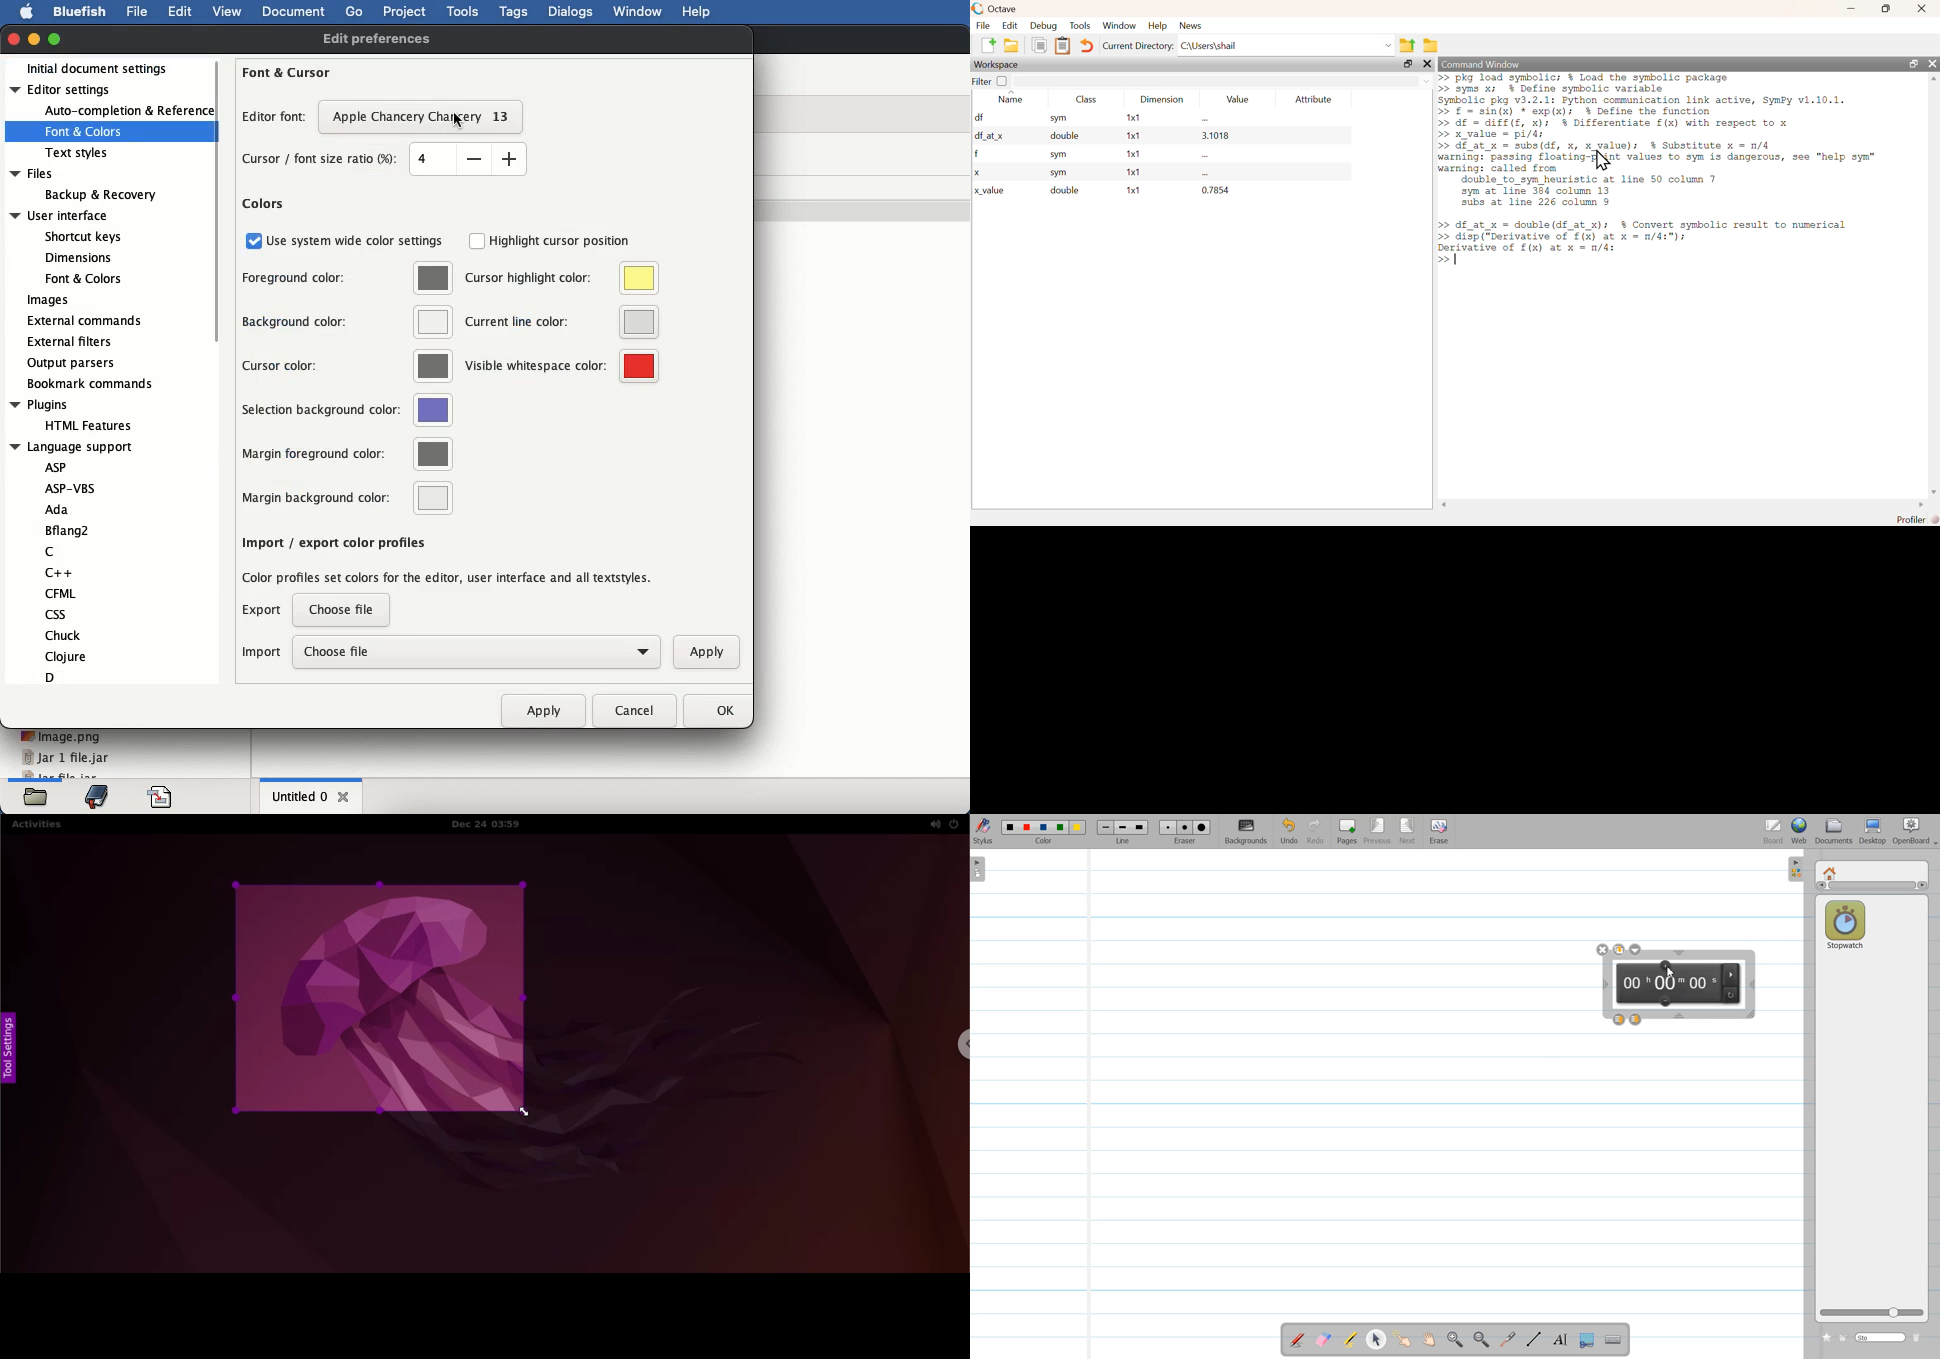 This screenshot has height=1372, width=1960. I want to click on Previous, so click(1380, 832).